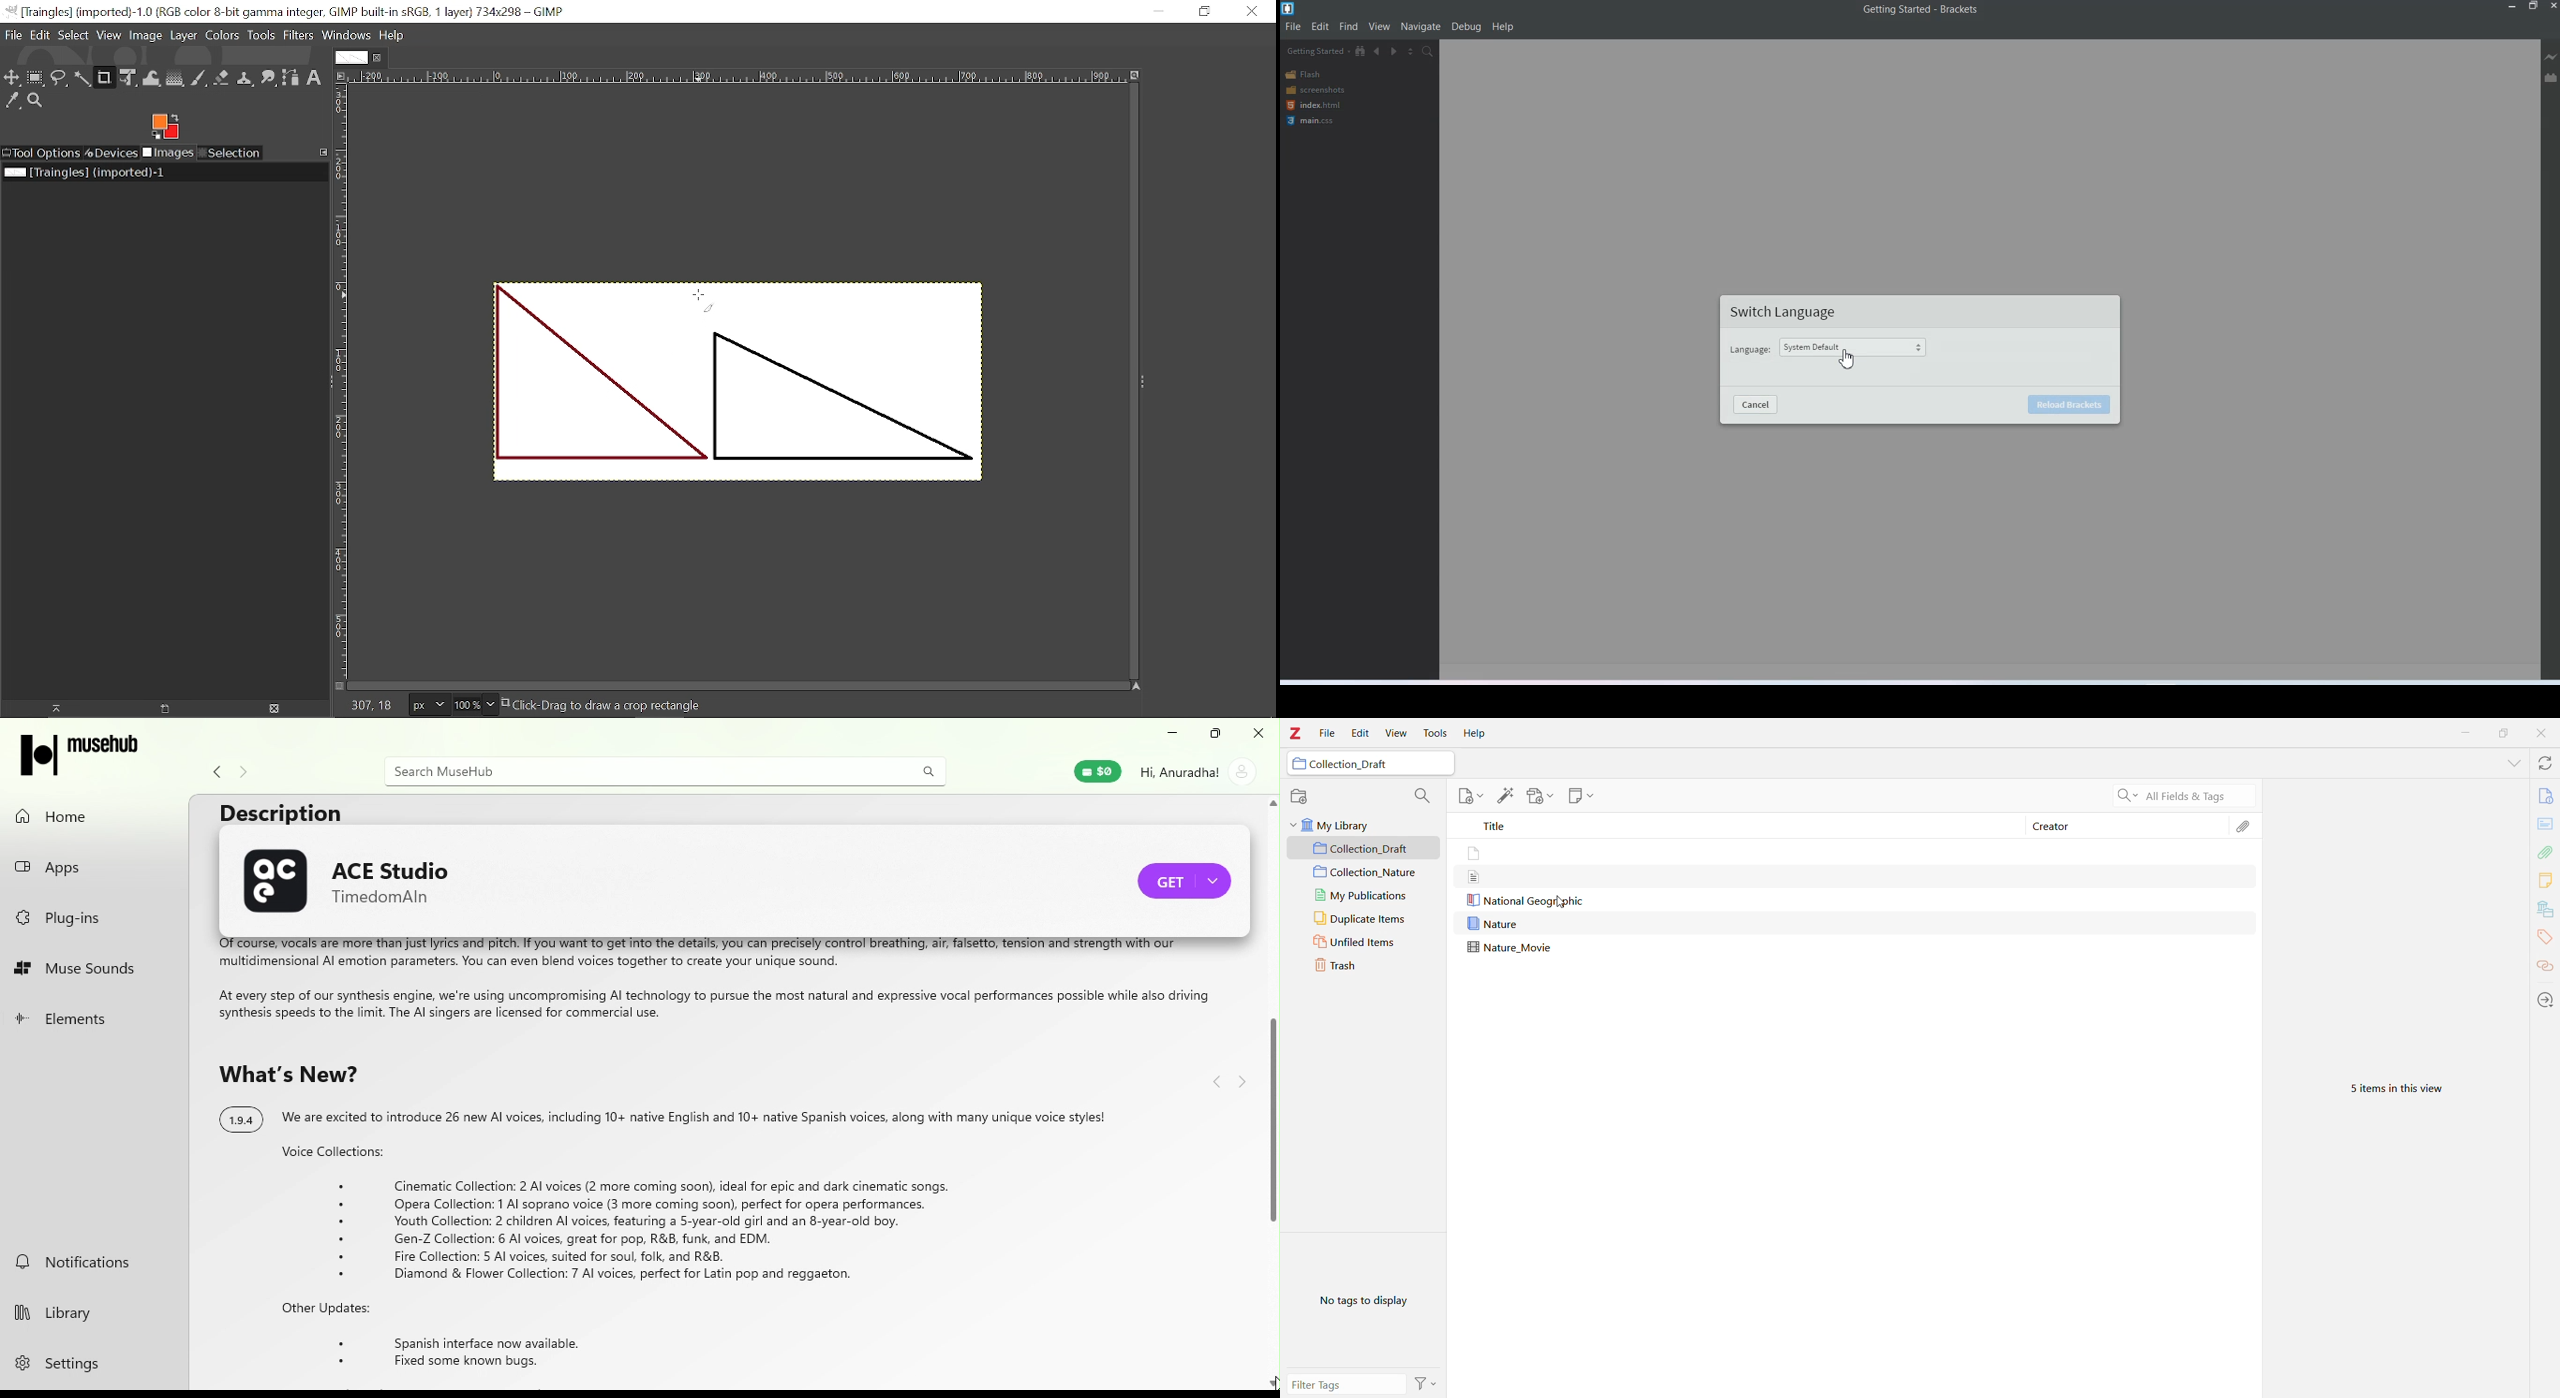 This screenshot has height=1400, width=2576. Describe the element at coordinates (1293, 27) in the screenshot. I see `File` at that location.